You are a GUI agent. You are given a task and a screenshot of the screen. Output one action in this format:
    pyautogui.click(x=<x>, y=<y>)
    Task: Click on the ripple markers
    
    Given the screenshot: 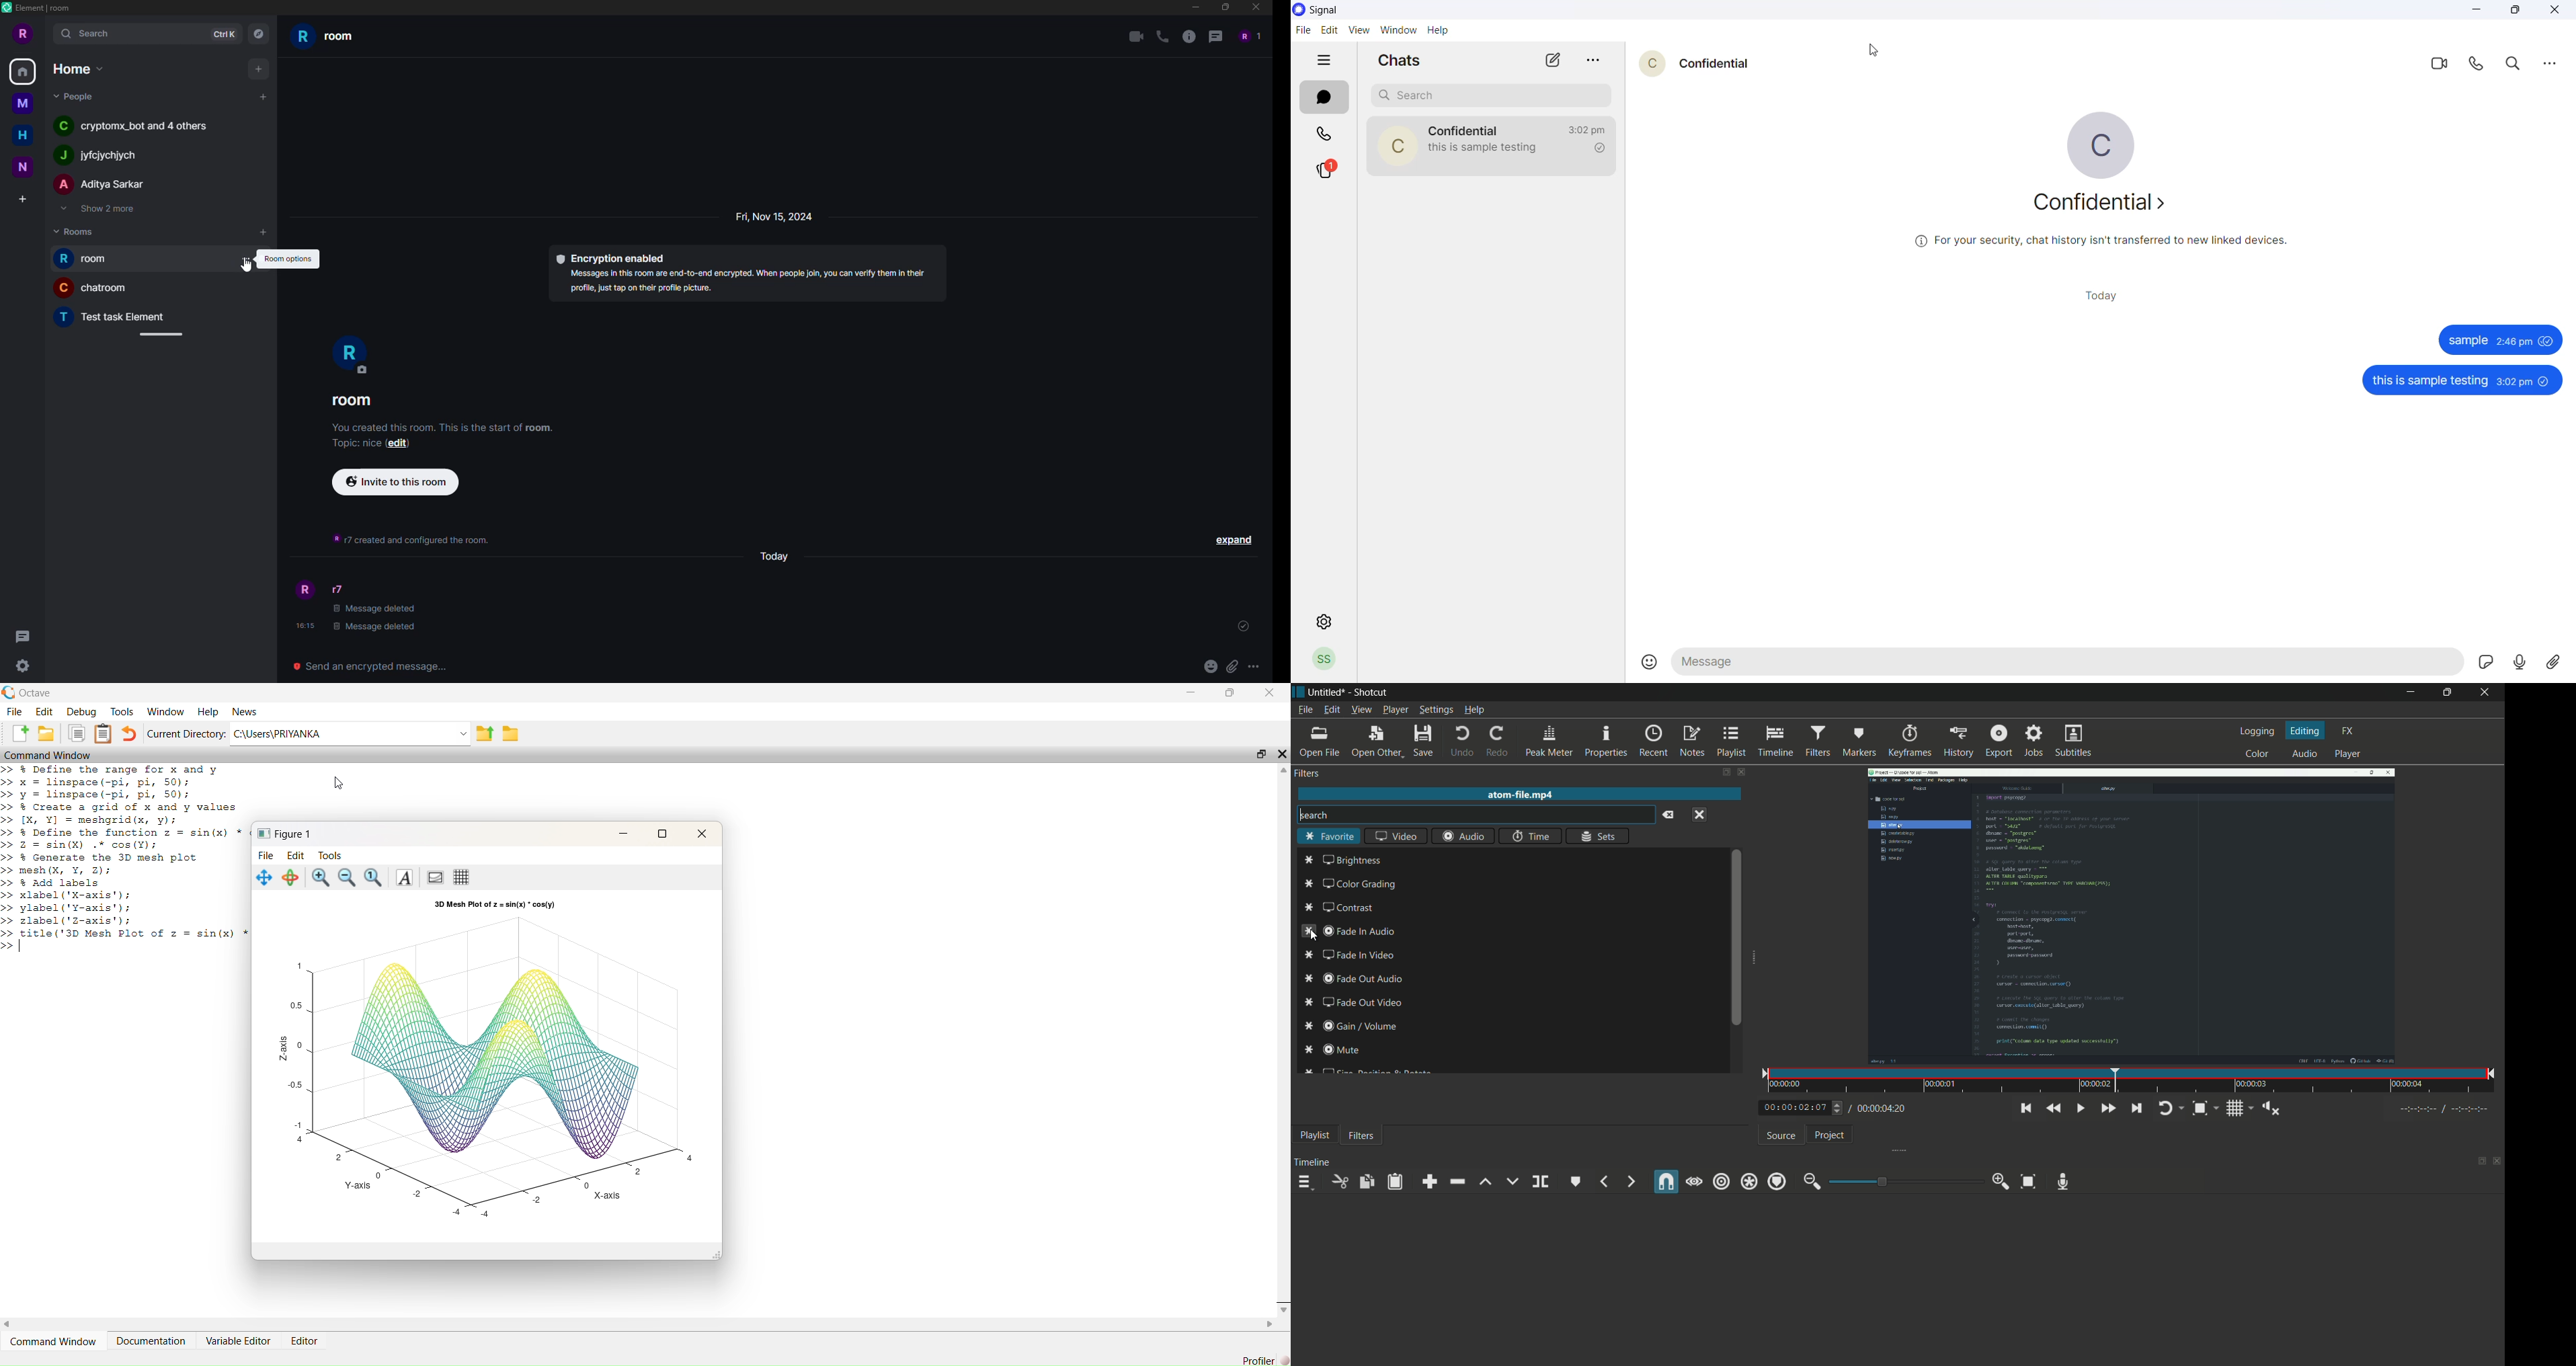 What is the action you would take?
    pyautogui.click(x=1777, y=1181)
    